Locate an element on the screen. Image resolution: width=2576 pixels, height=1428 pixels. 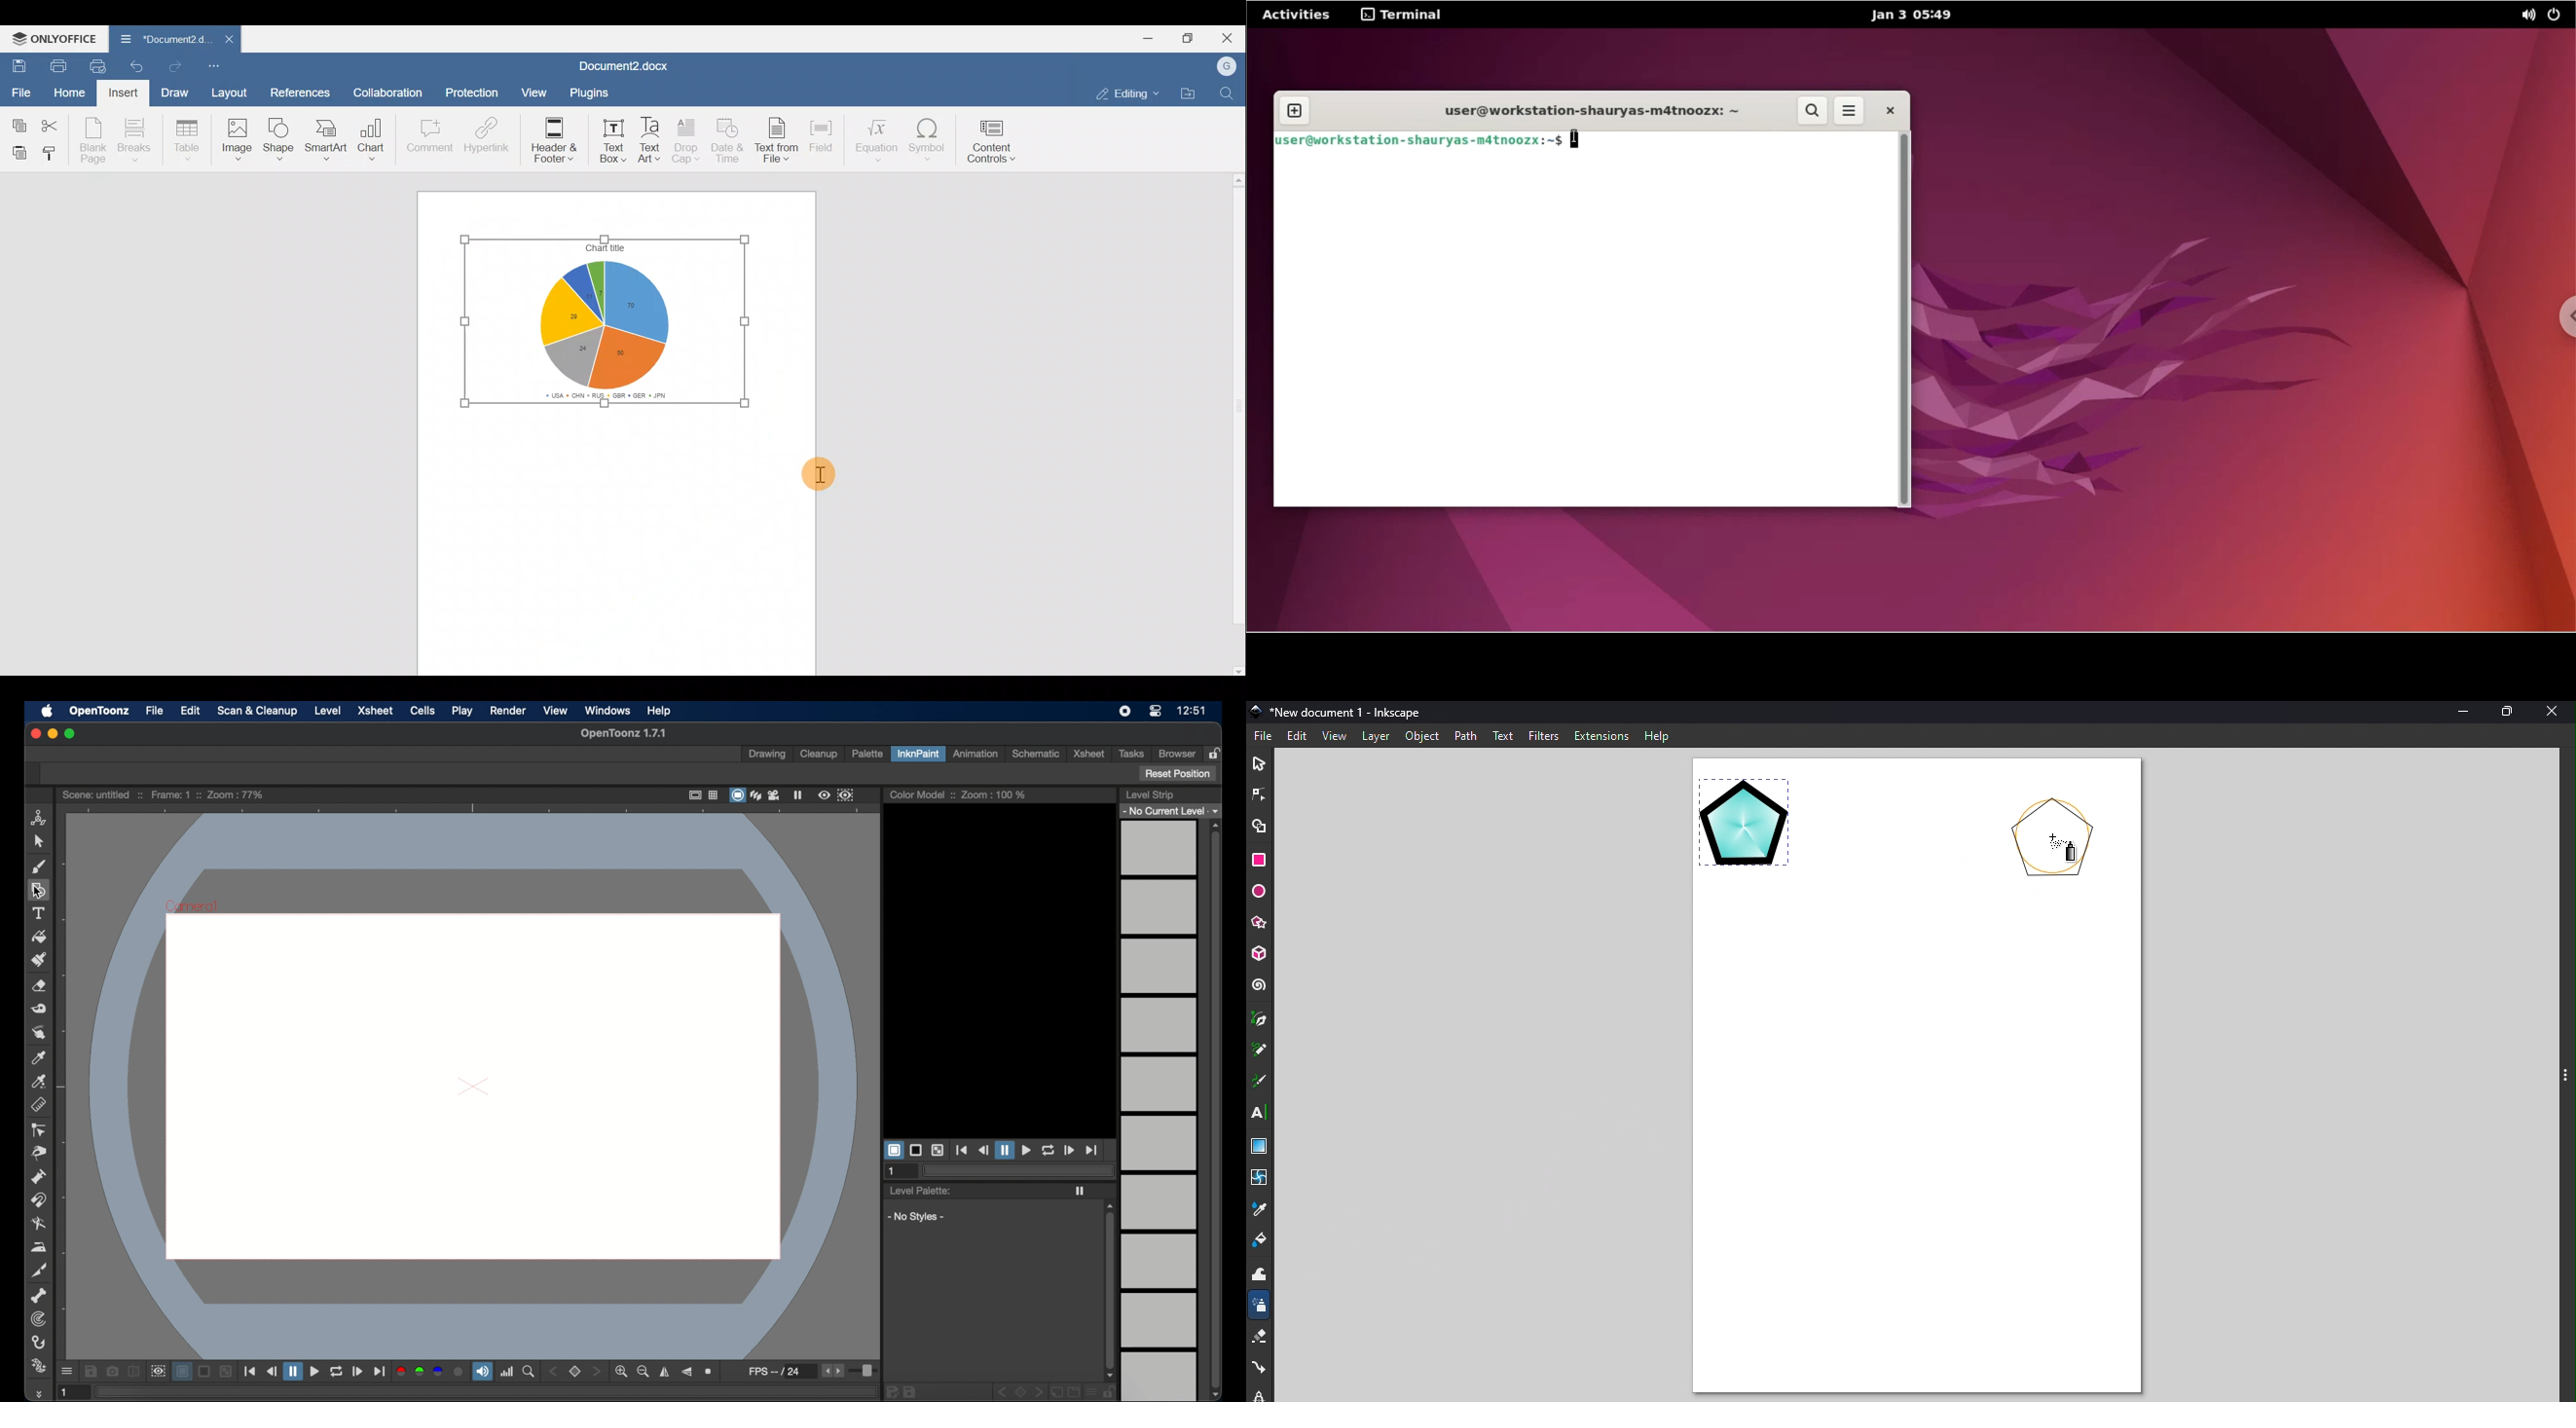
magnet tool is located at coordinates (38, 1200).